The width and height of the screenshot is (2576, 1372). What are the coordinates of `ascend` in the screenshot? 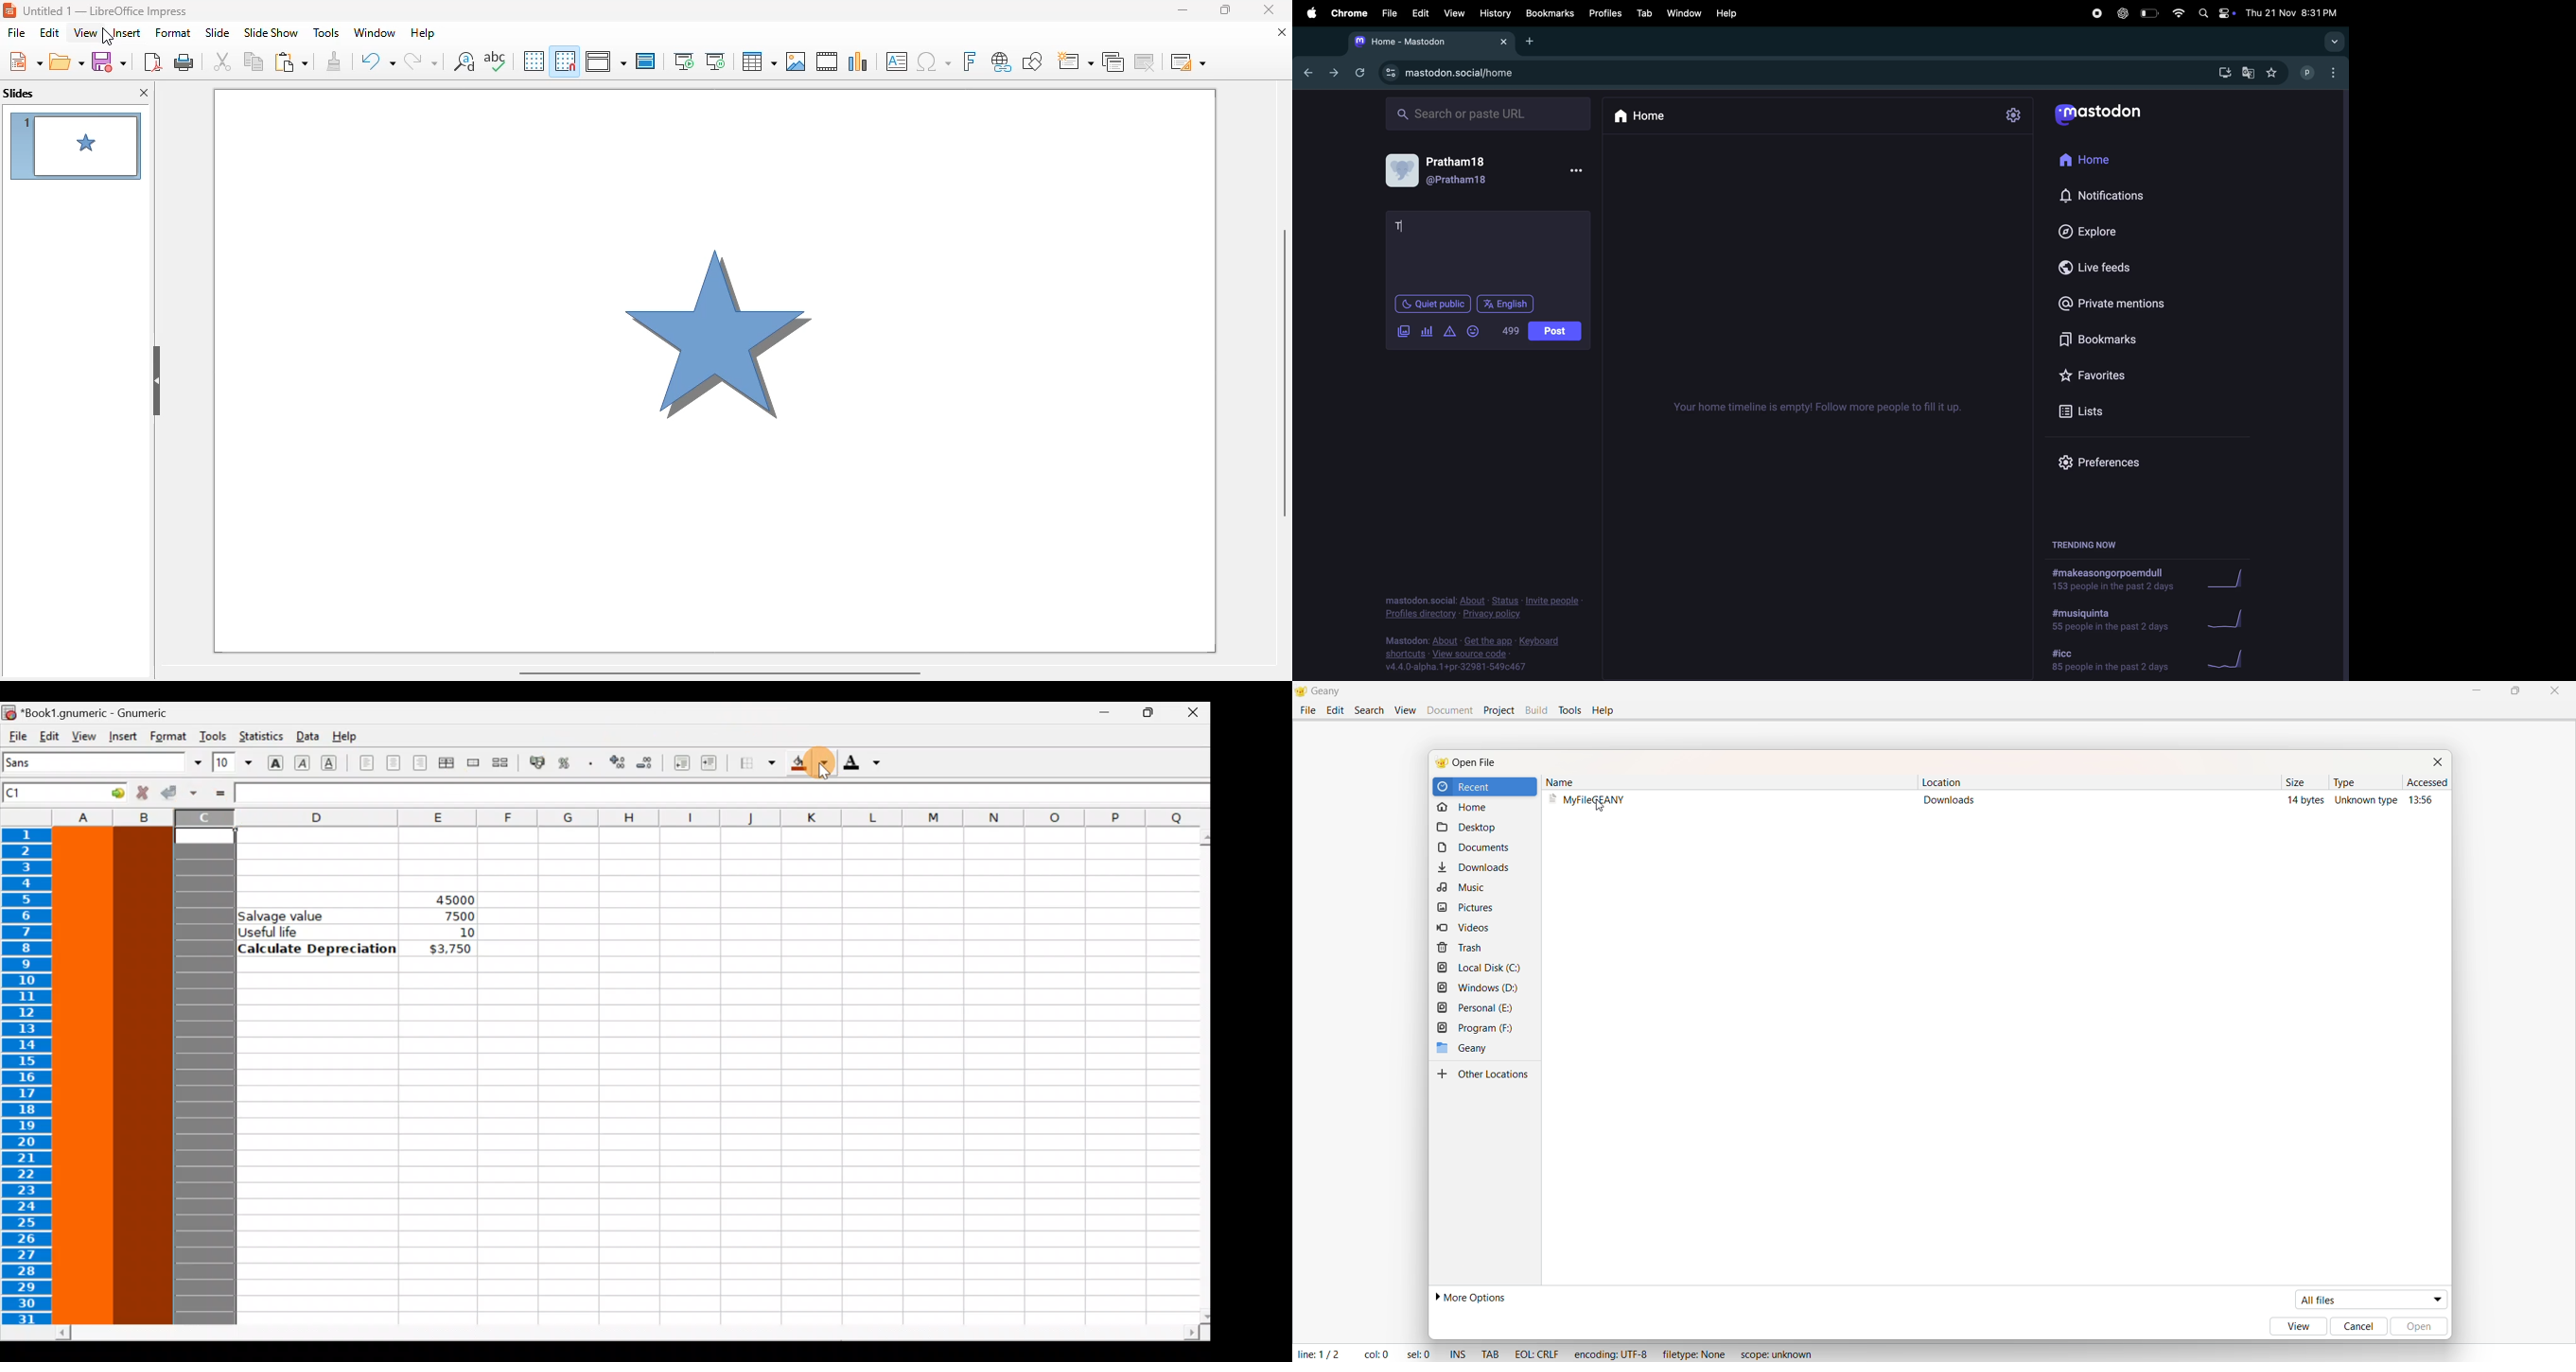 It's located at (2422, 785).